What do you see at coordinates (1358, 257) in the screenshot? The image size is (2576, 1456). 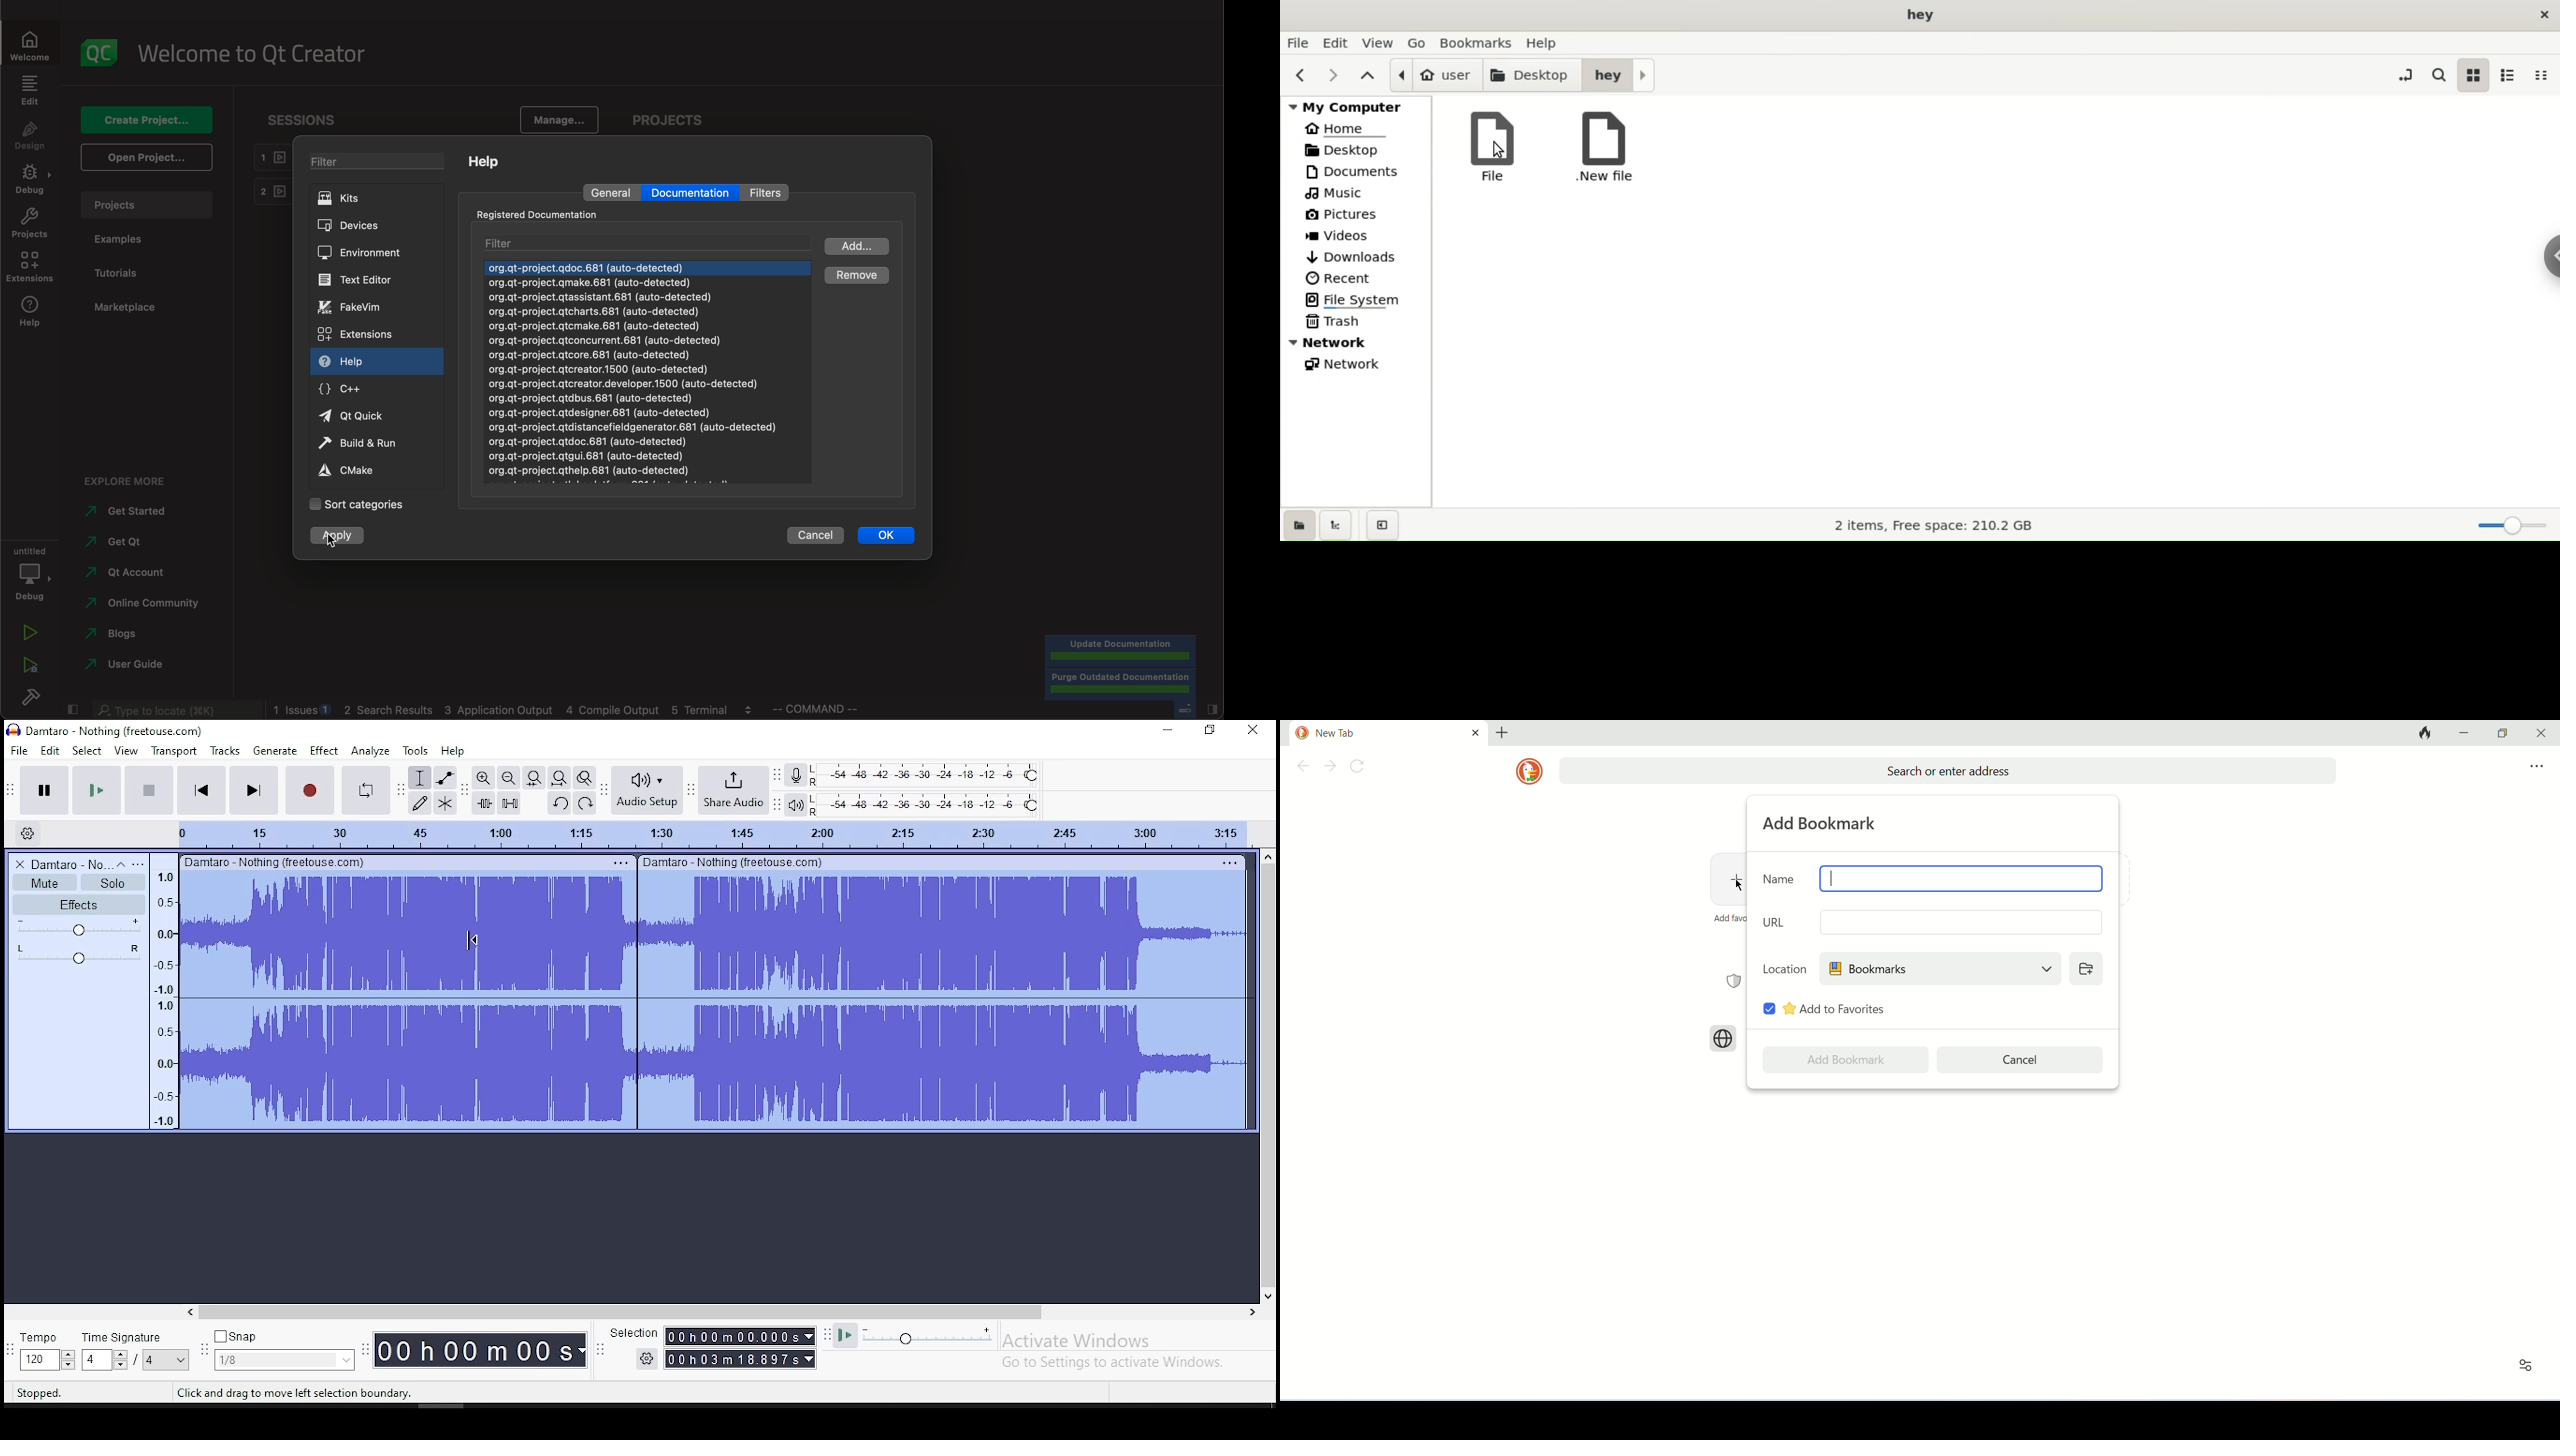 I see `downloads` at bounding box center [1358, 257].